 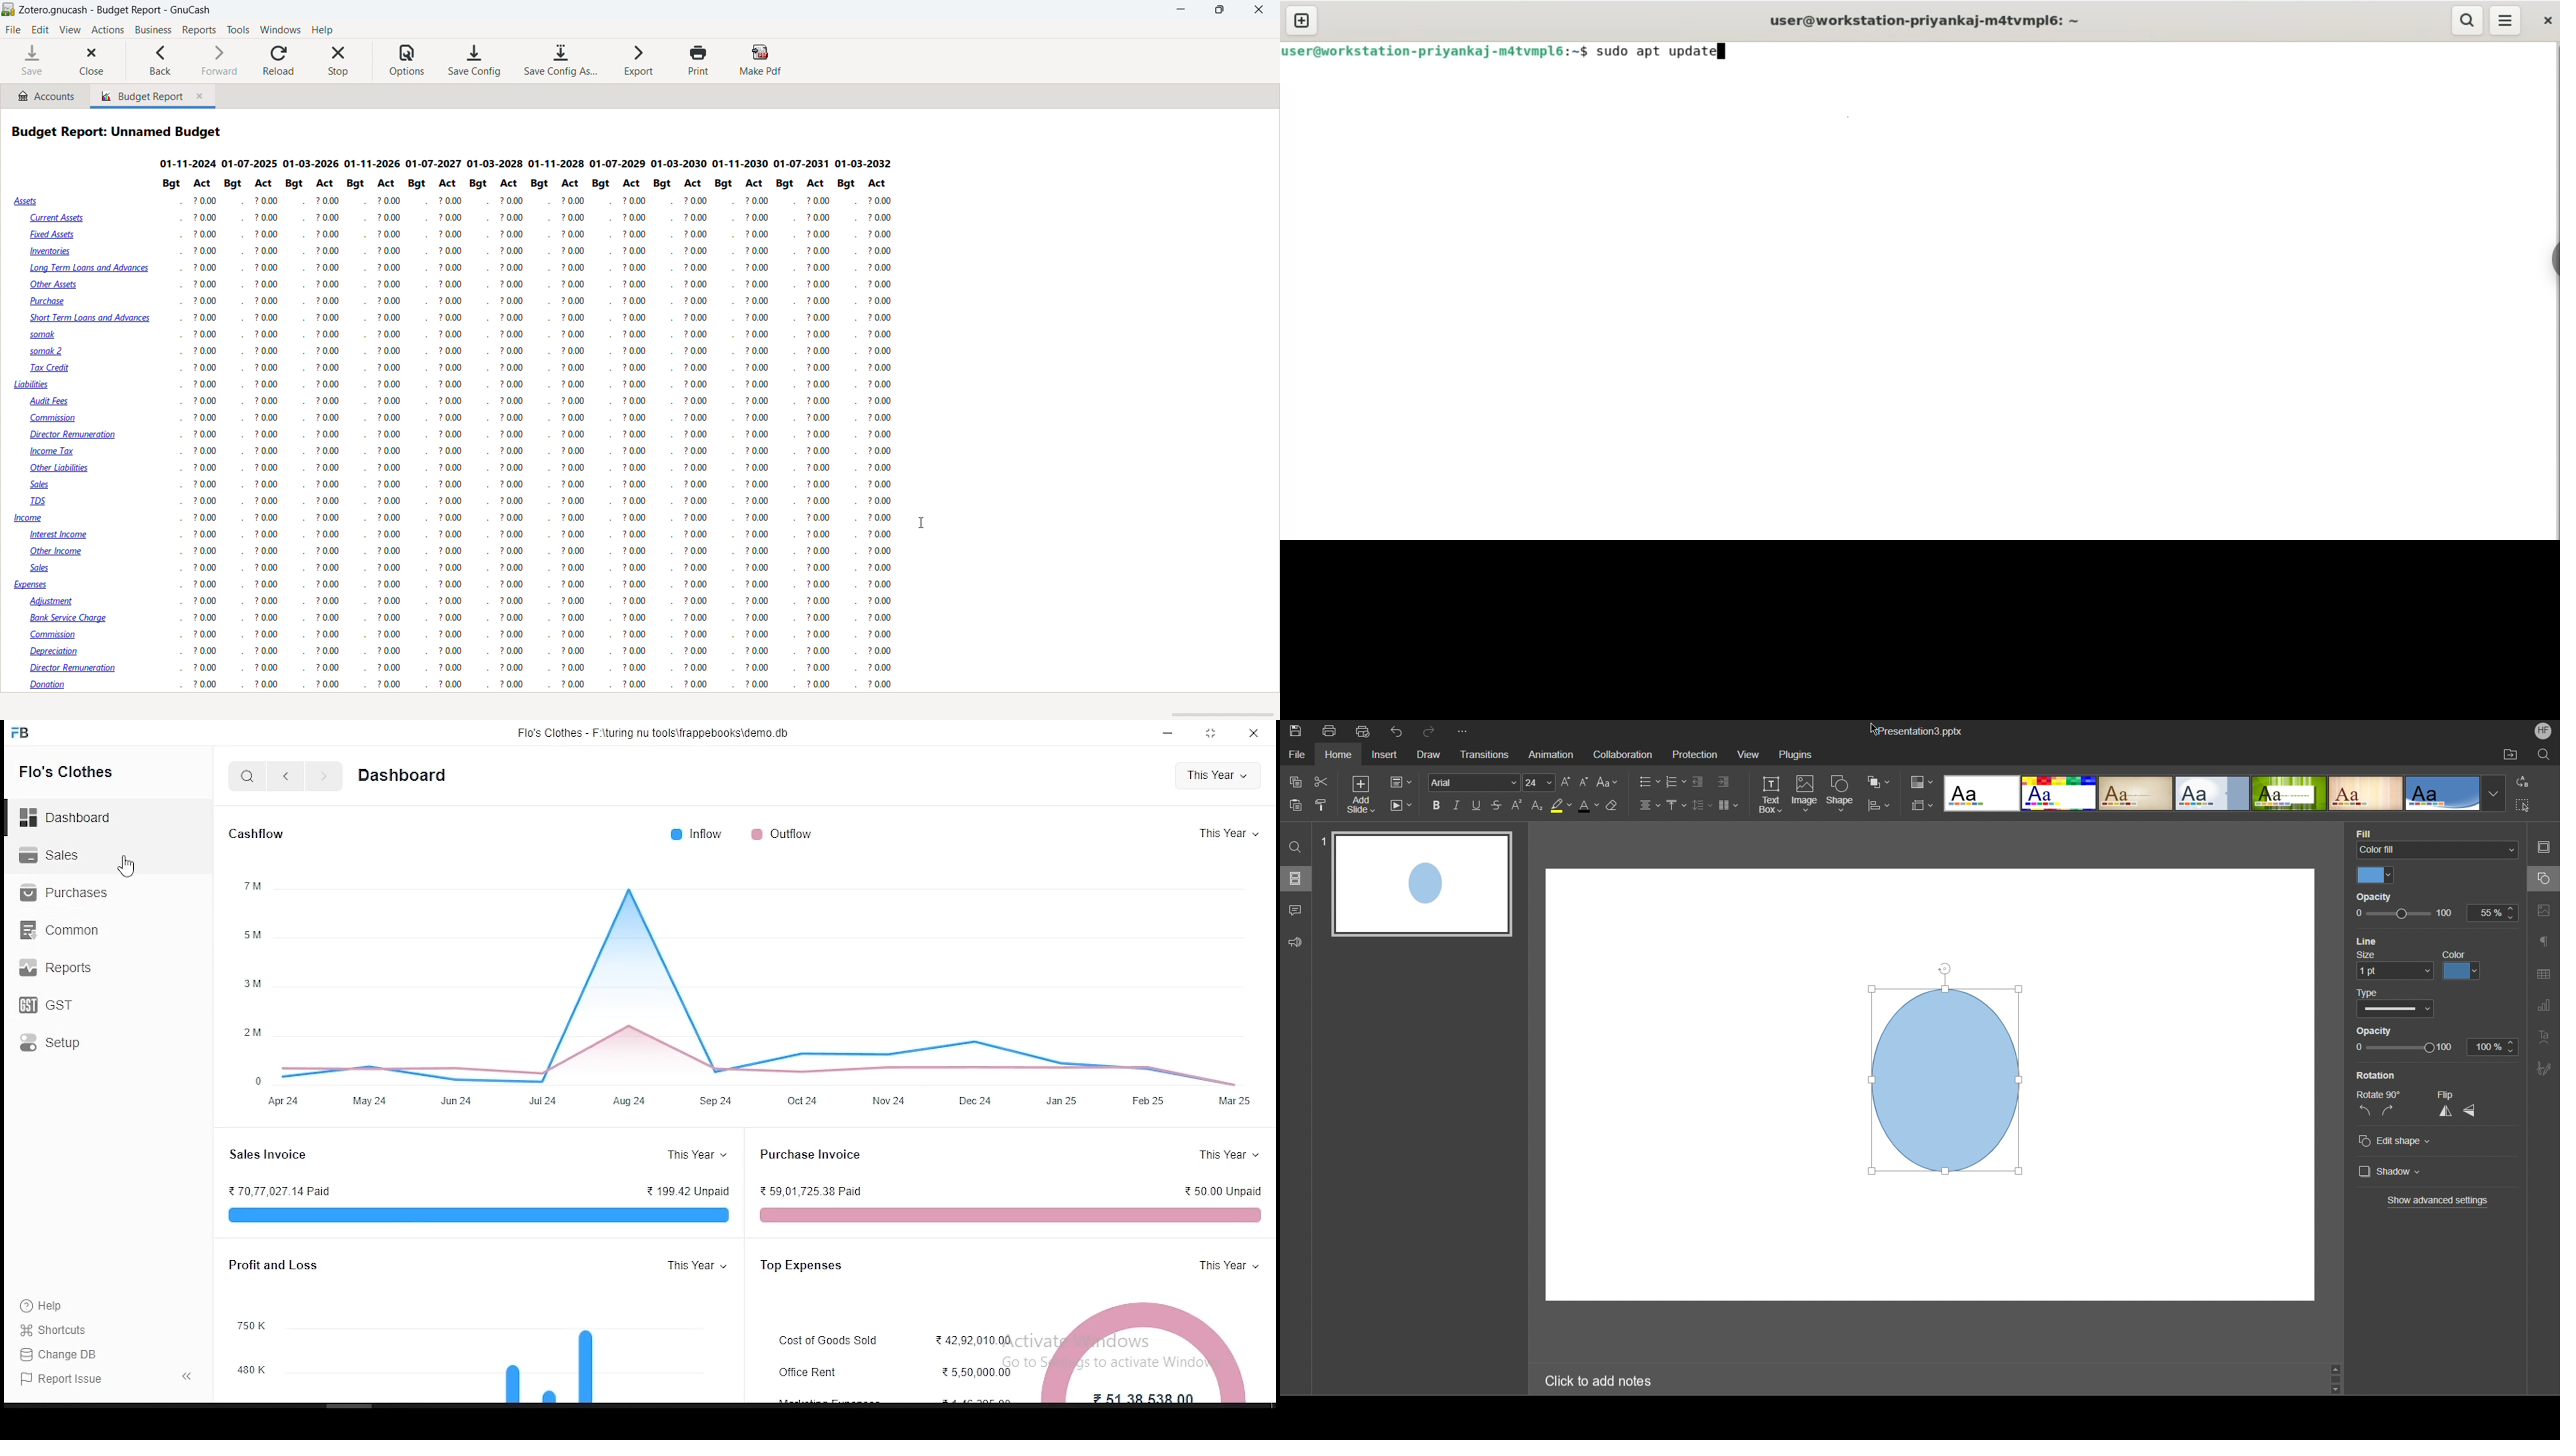 What do you see at coordinates (1059, 1100) in the screenshot?
I see `jan 25` at bounding box center [1059, 1100].